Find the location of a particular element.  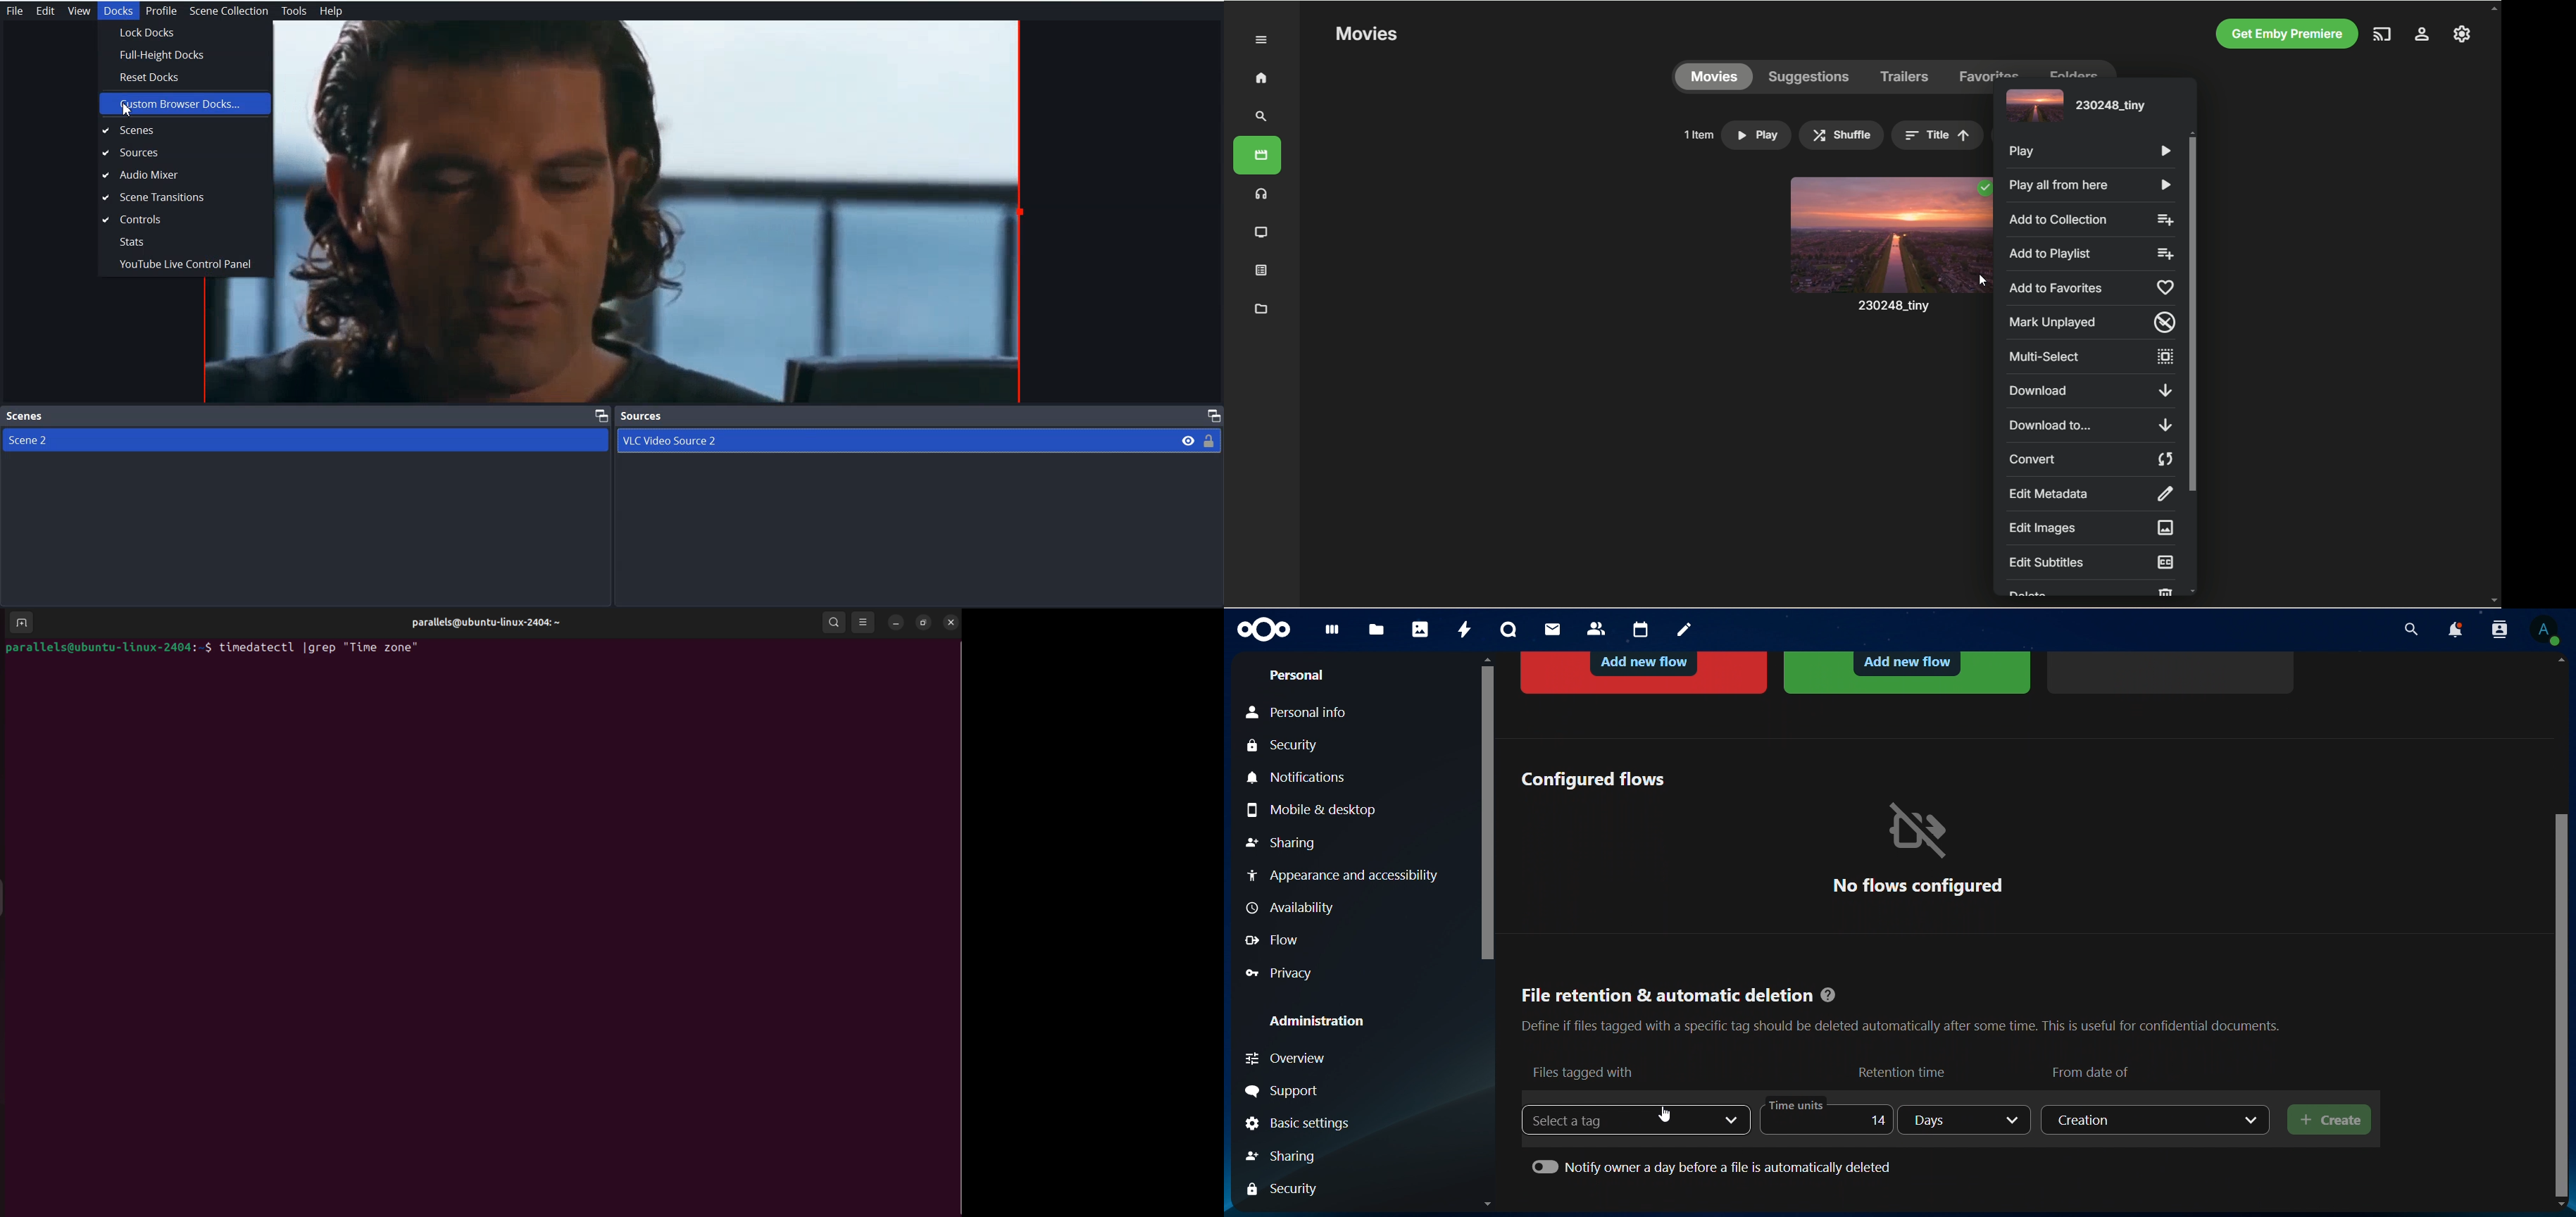

support is located at coordinates (1286, 1092).